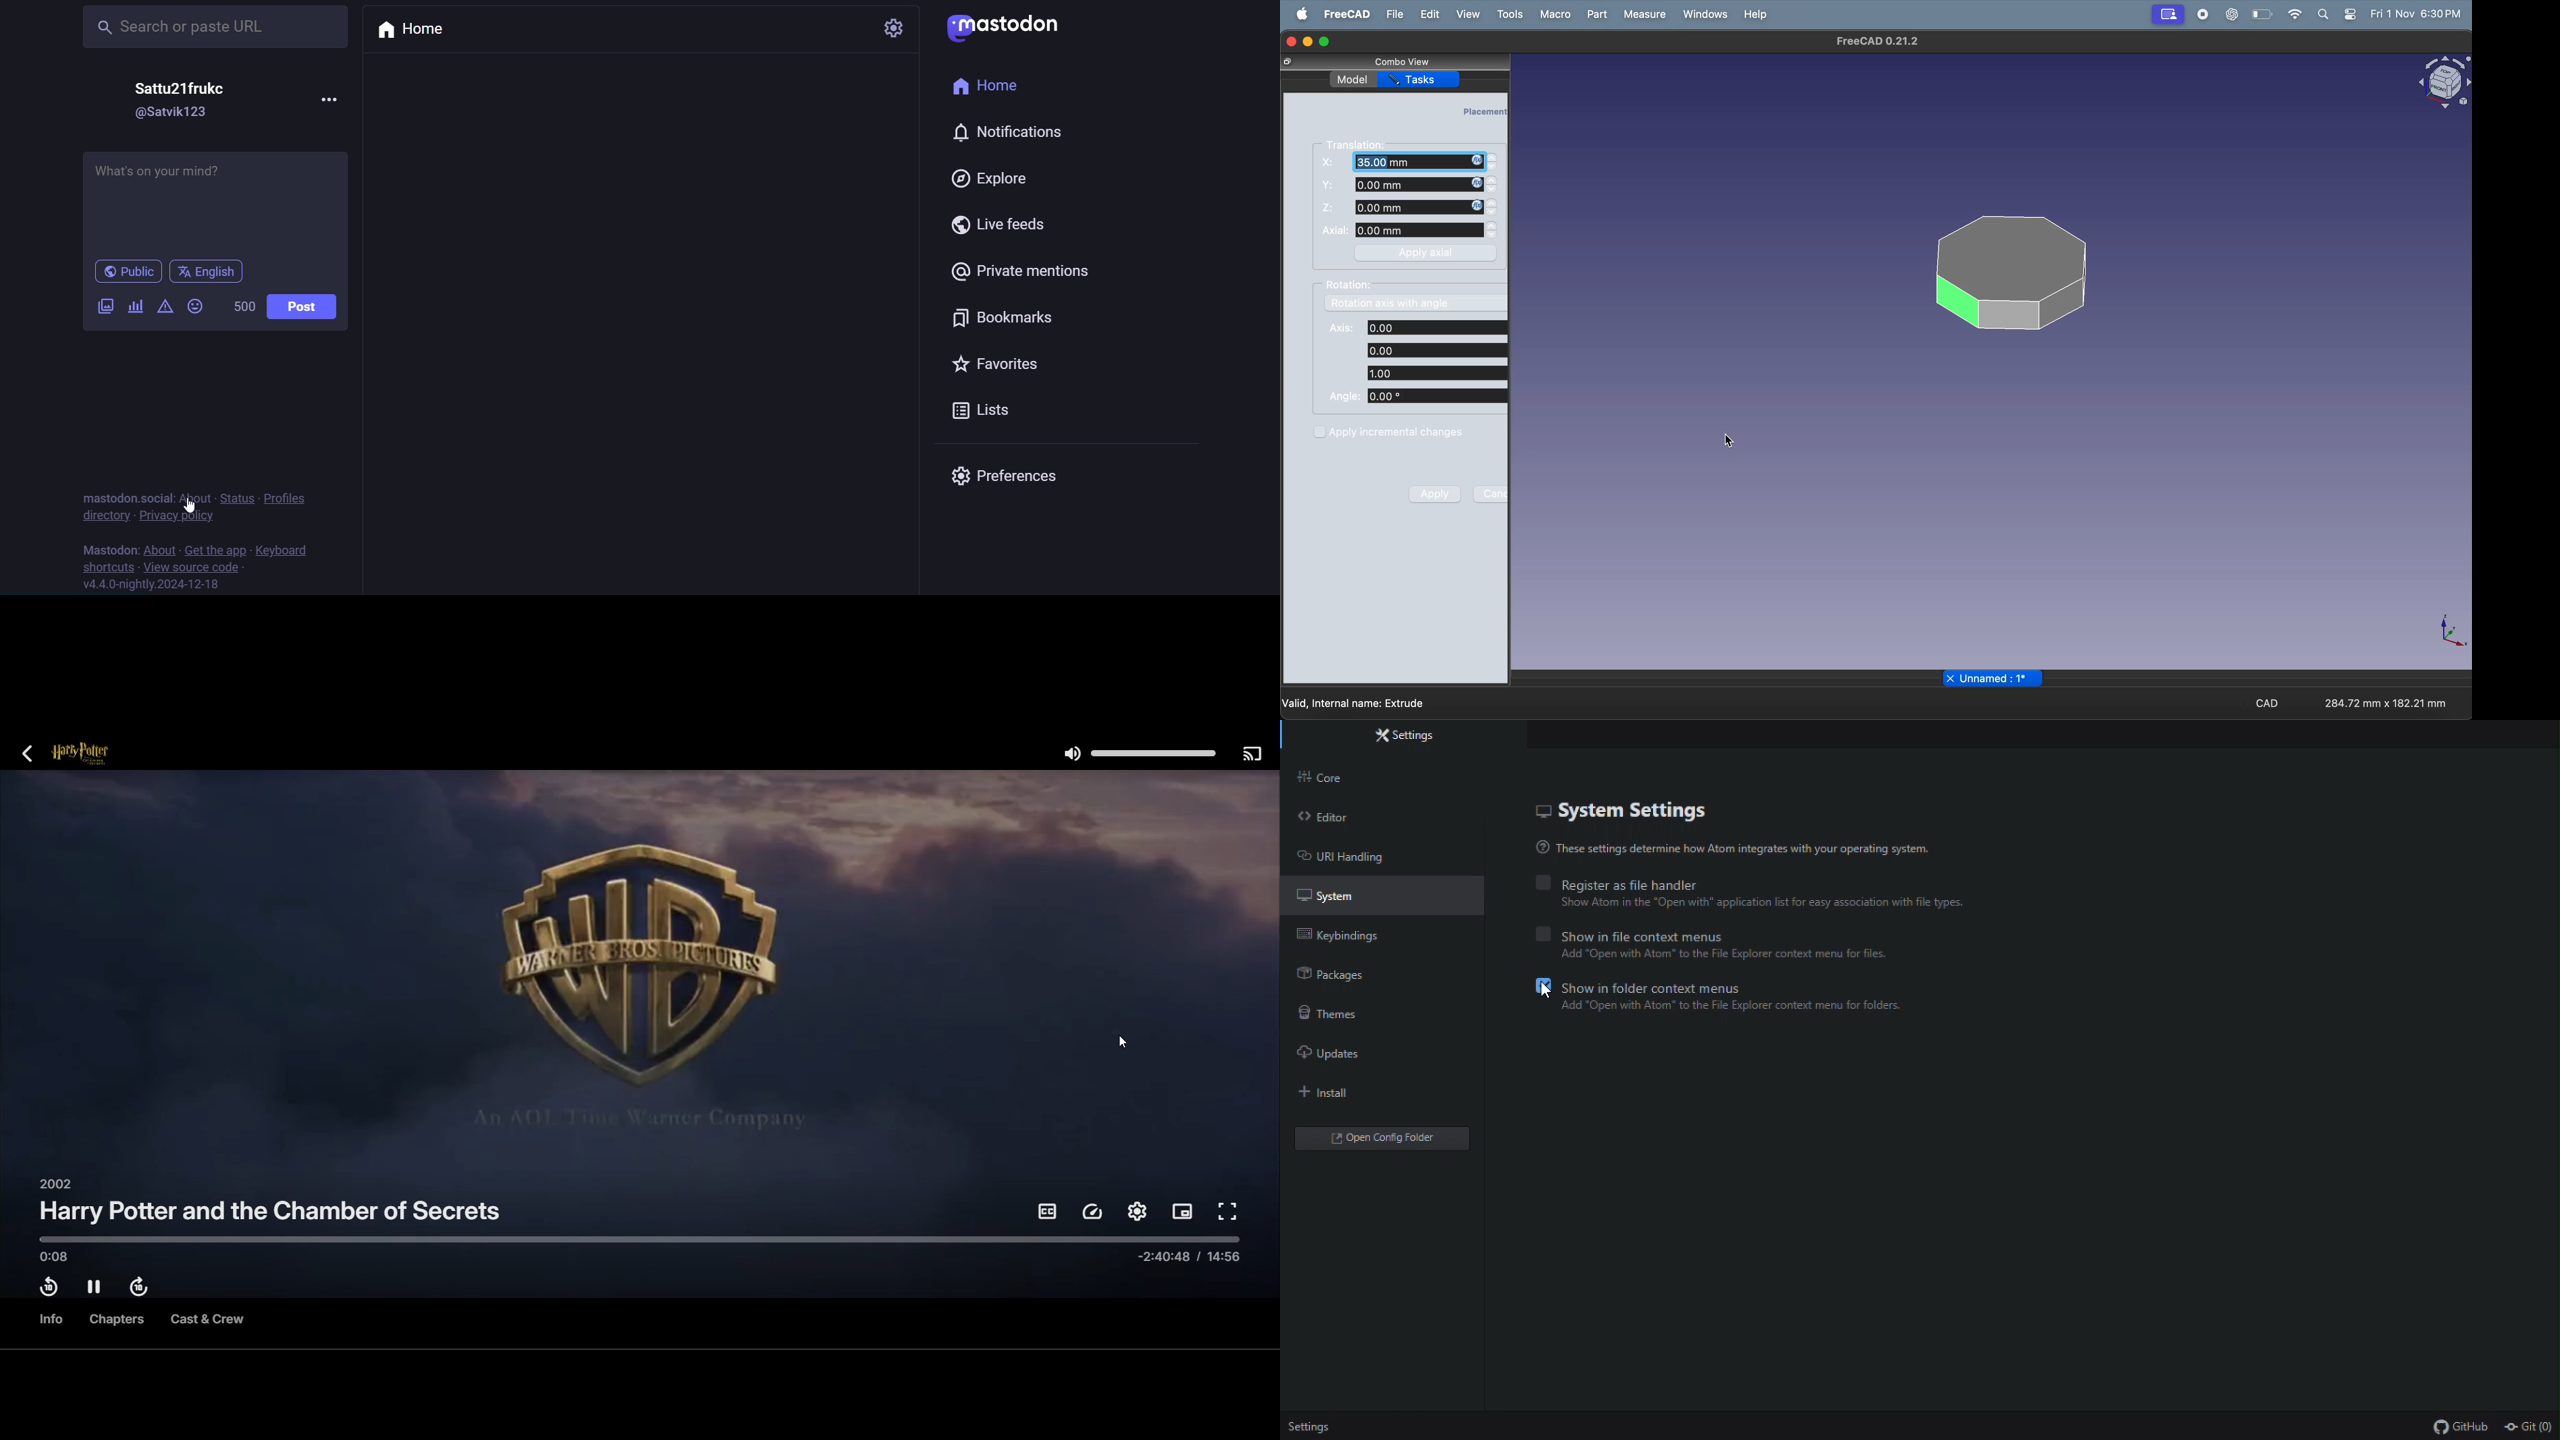 The image size is (2576, 1456). I want to click on Y: 0.00 mm, so click(1400, 185).